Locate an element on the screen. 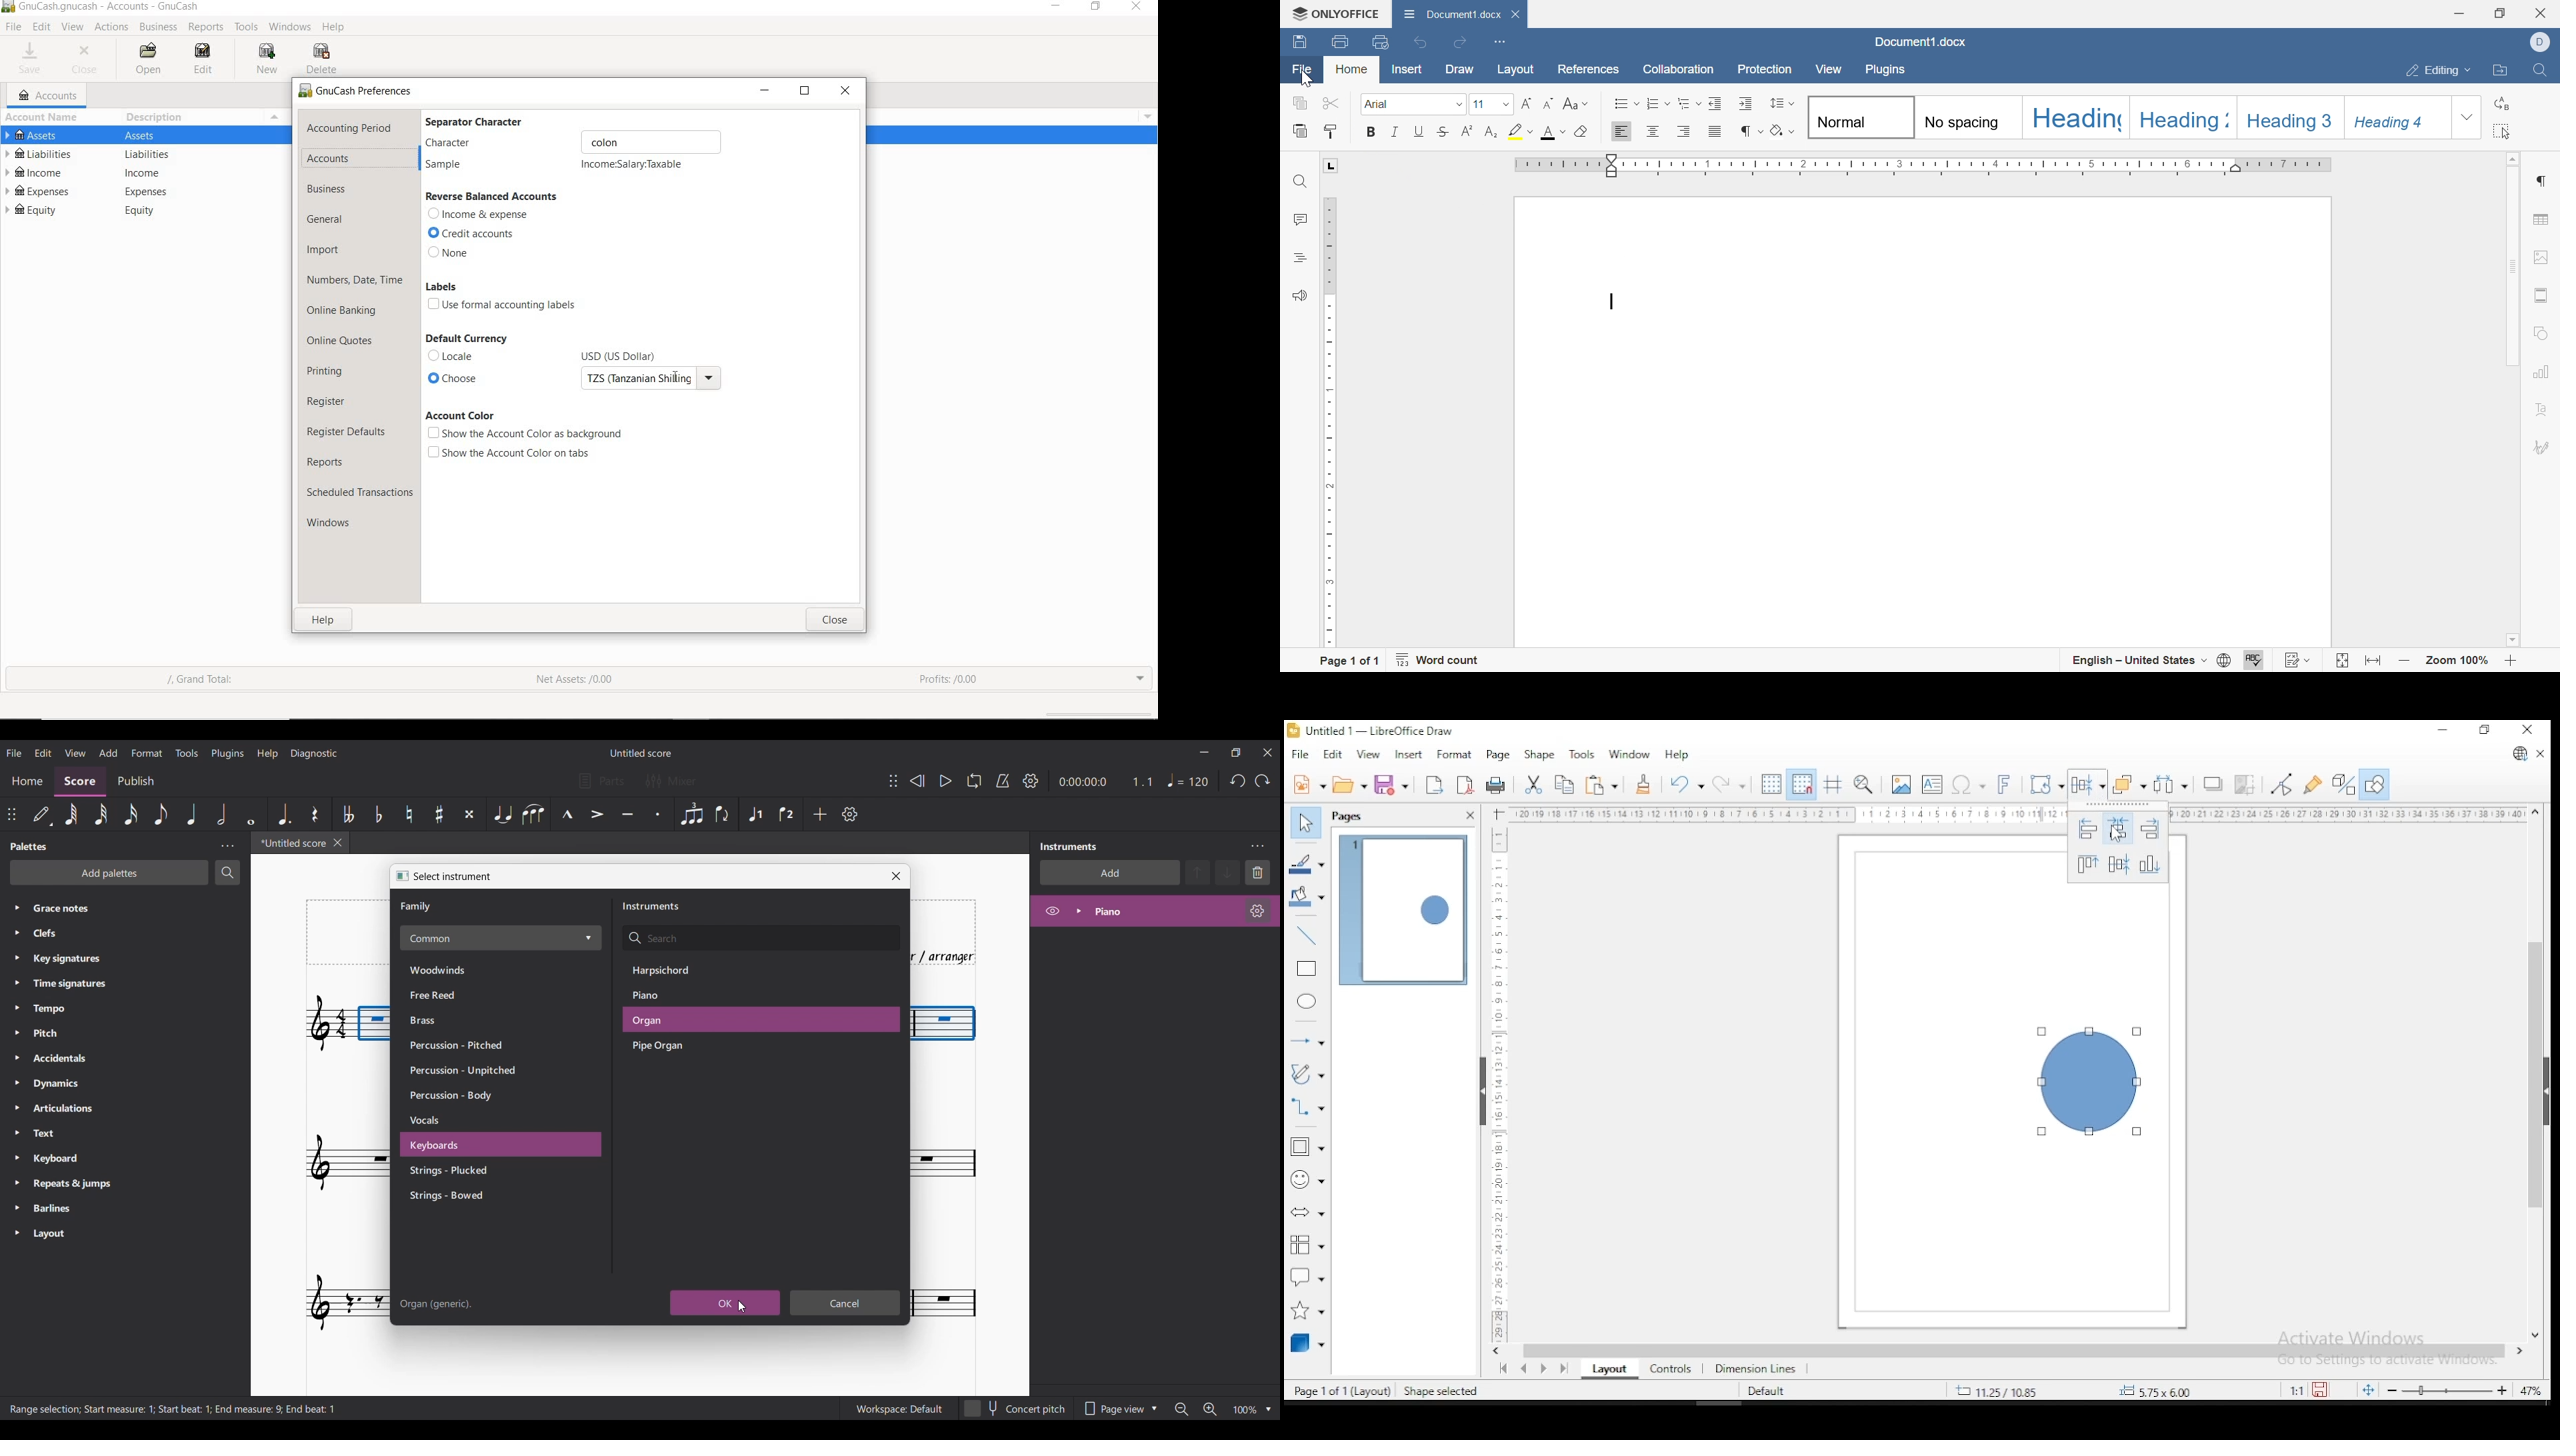 Image resolution: width=2576 pixels, height=1456 pixels. transformations is located at coordinates (2044, 782).